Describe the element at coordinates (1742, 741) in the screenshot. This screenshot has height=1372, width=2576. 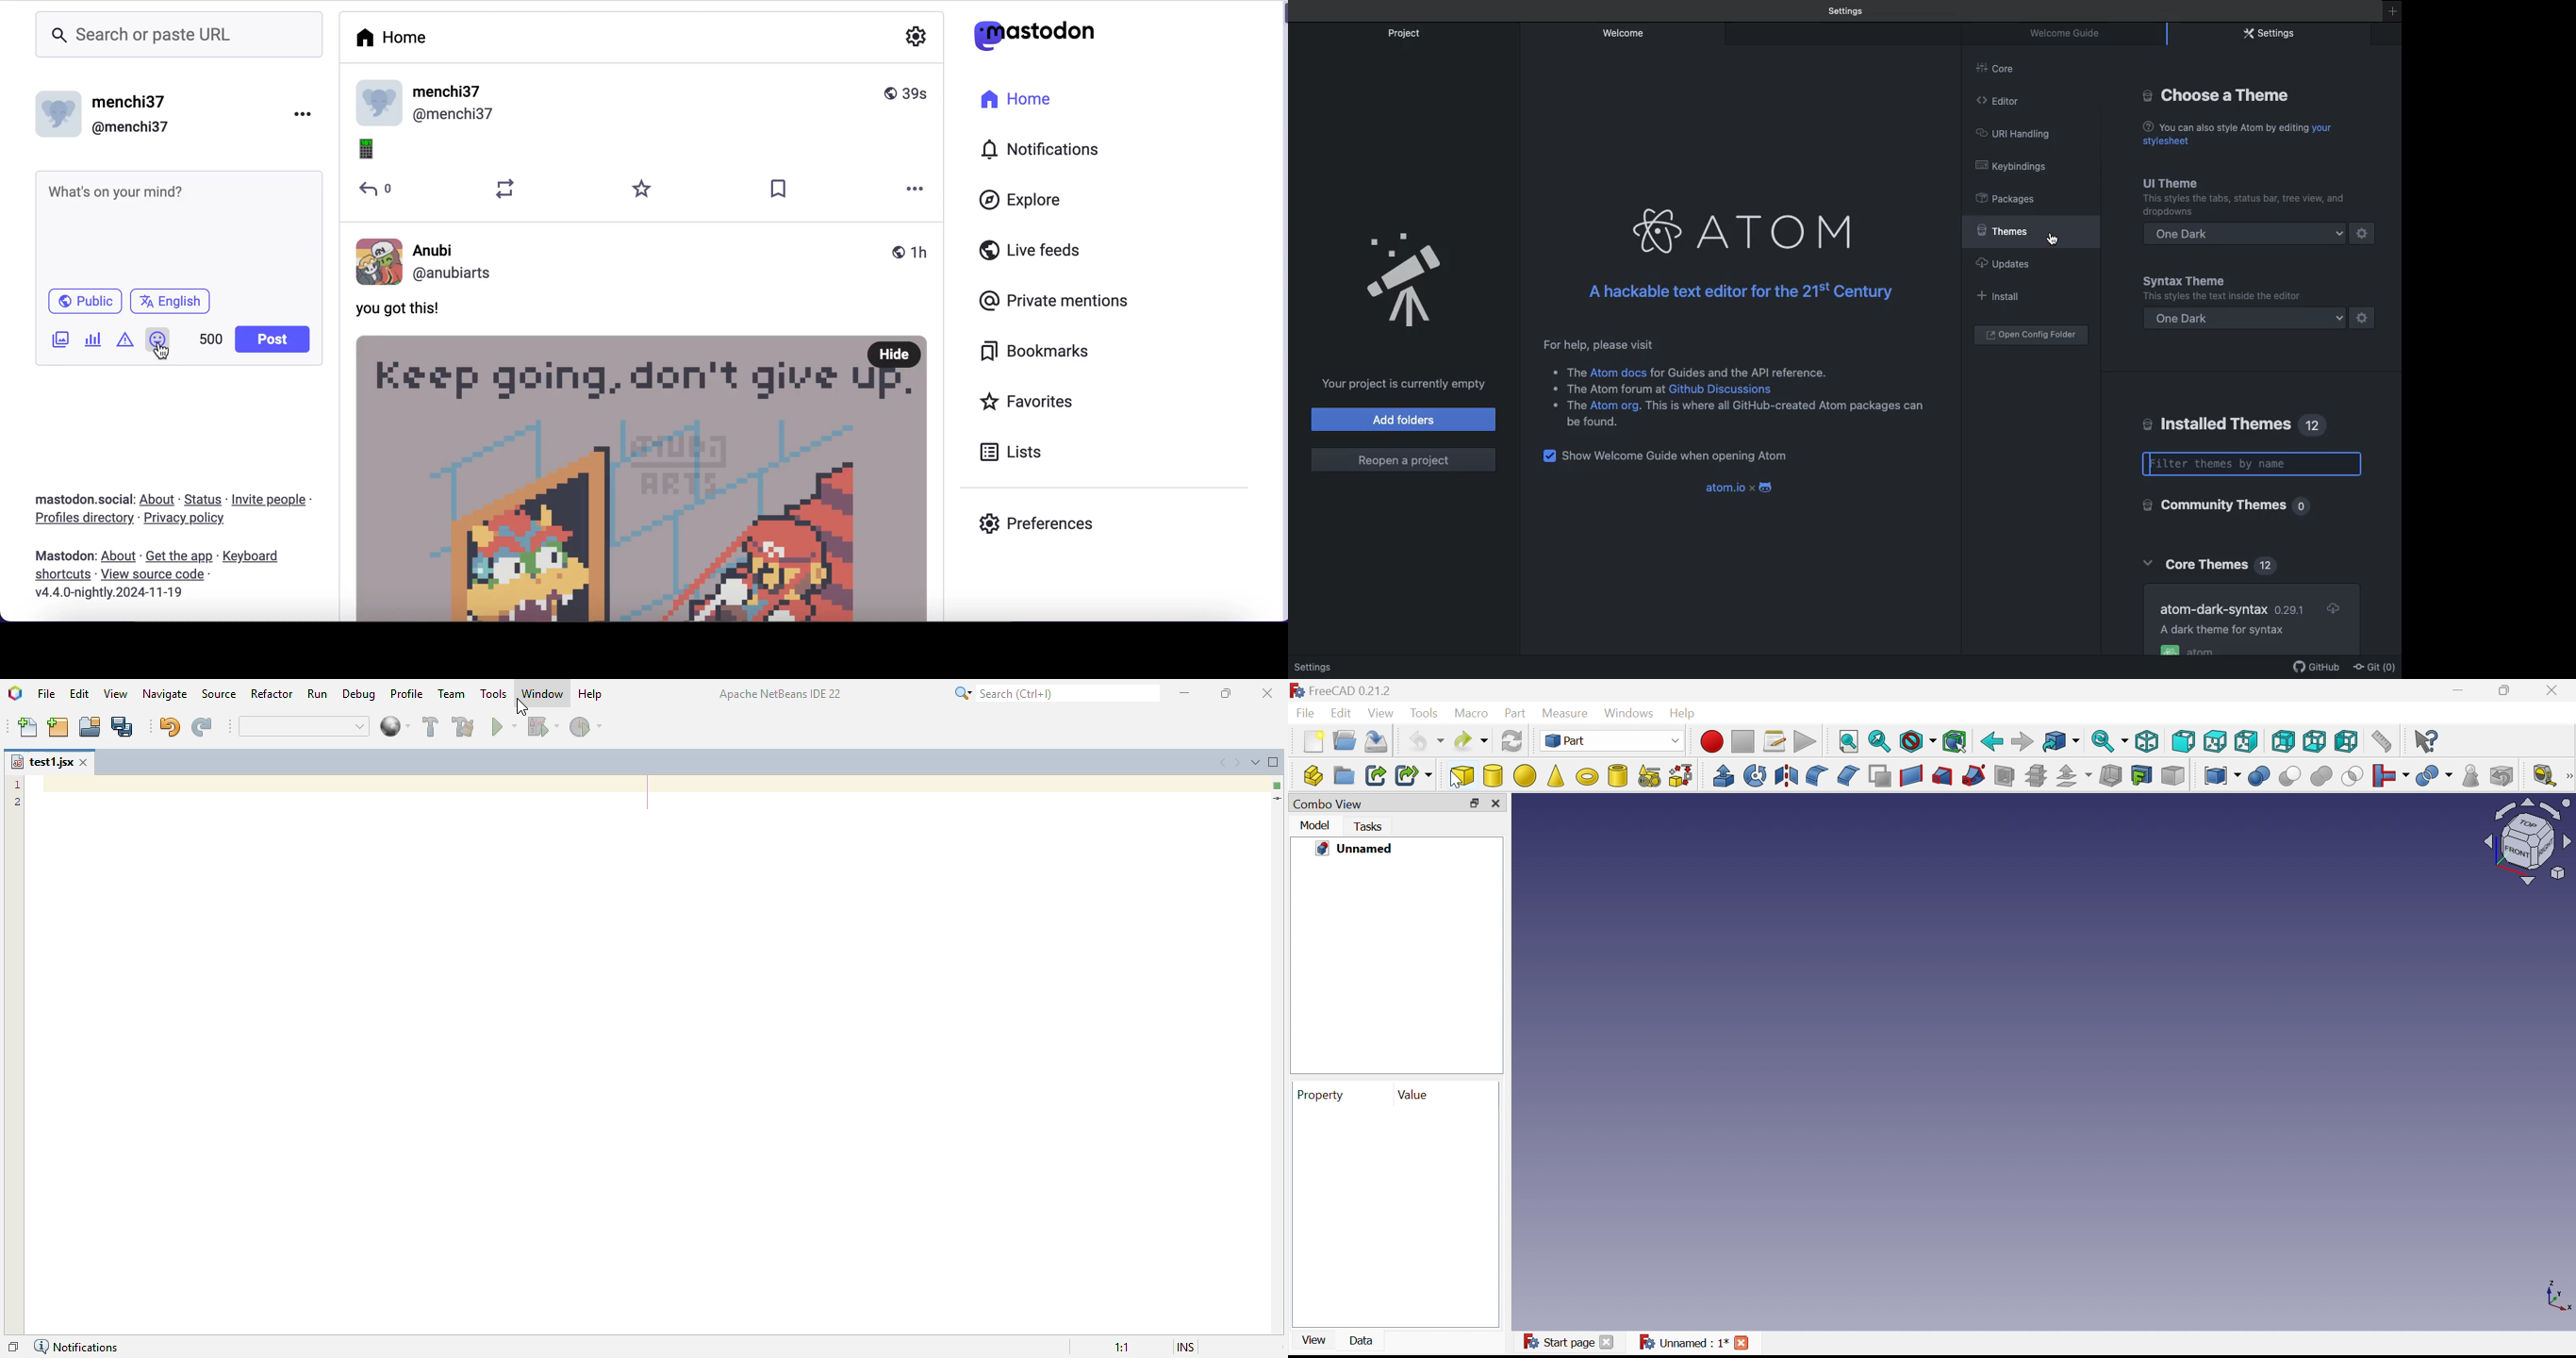
I see `Stop macro recording` at that location.